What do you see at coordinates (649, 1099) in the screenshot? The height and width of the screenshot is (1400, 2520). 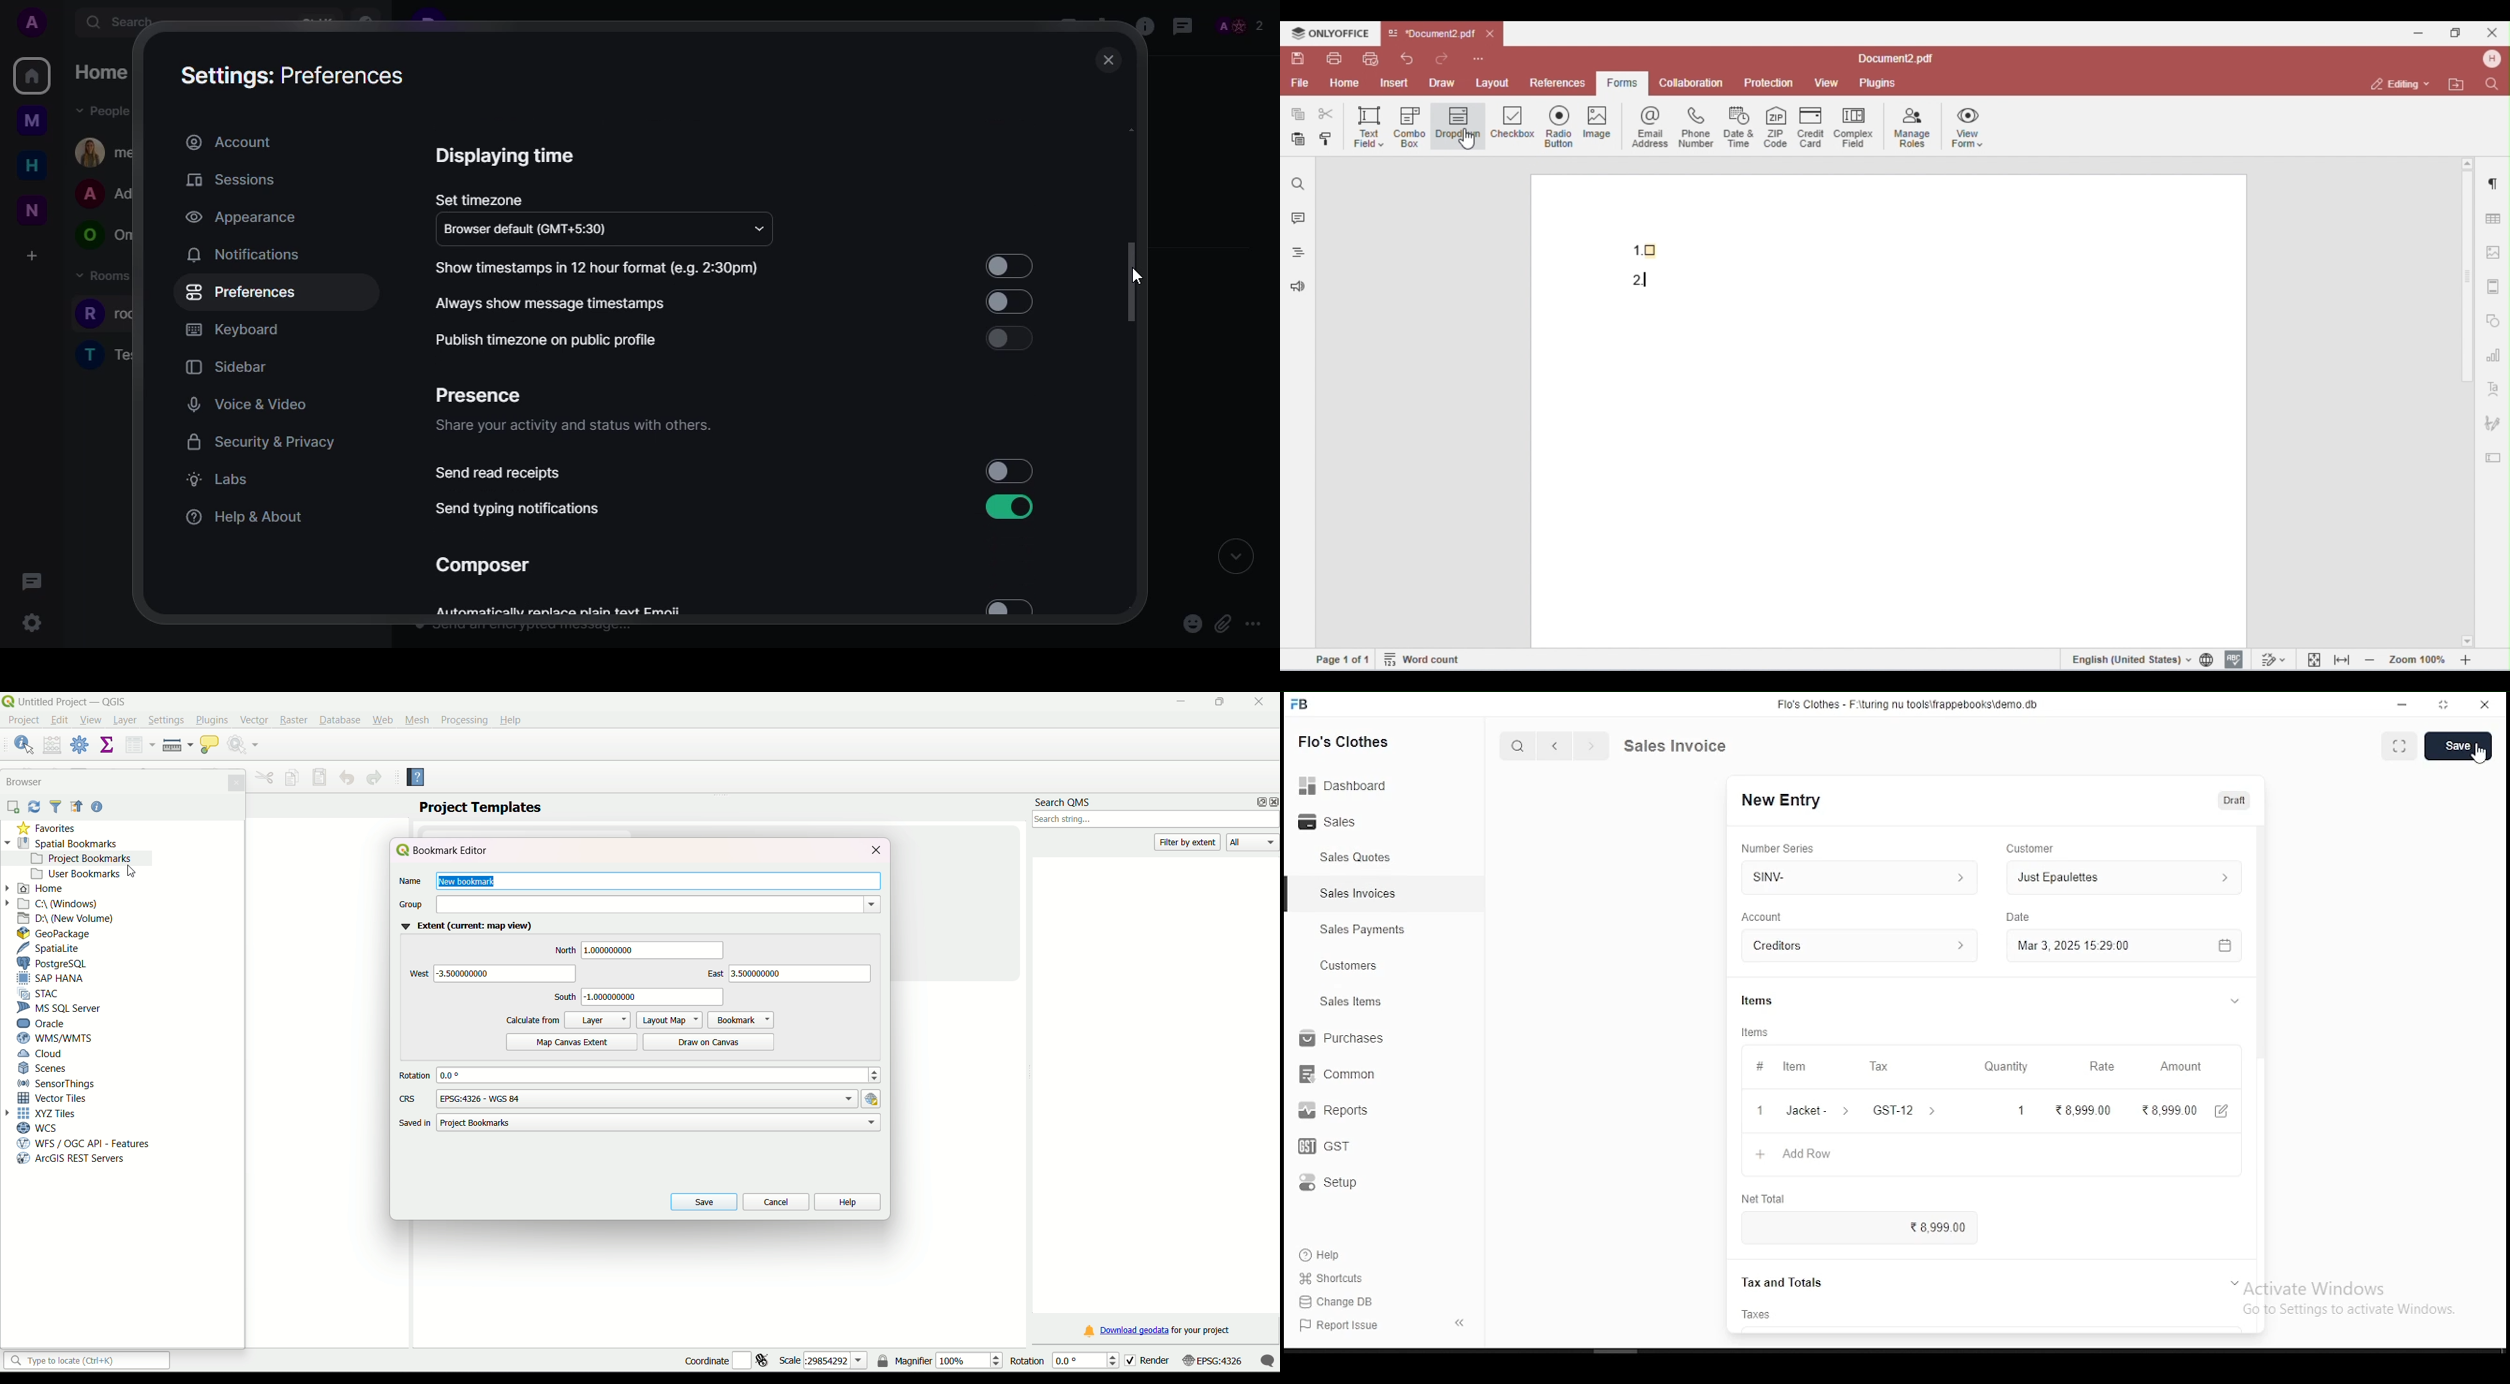 I see `options` at bounding box center [649, 1099].